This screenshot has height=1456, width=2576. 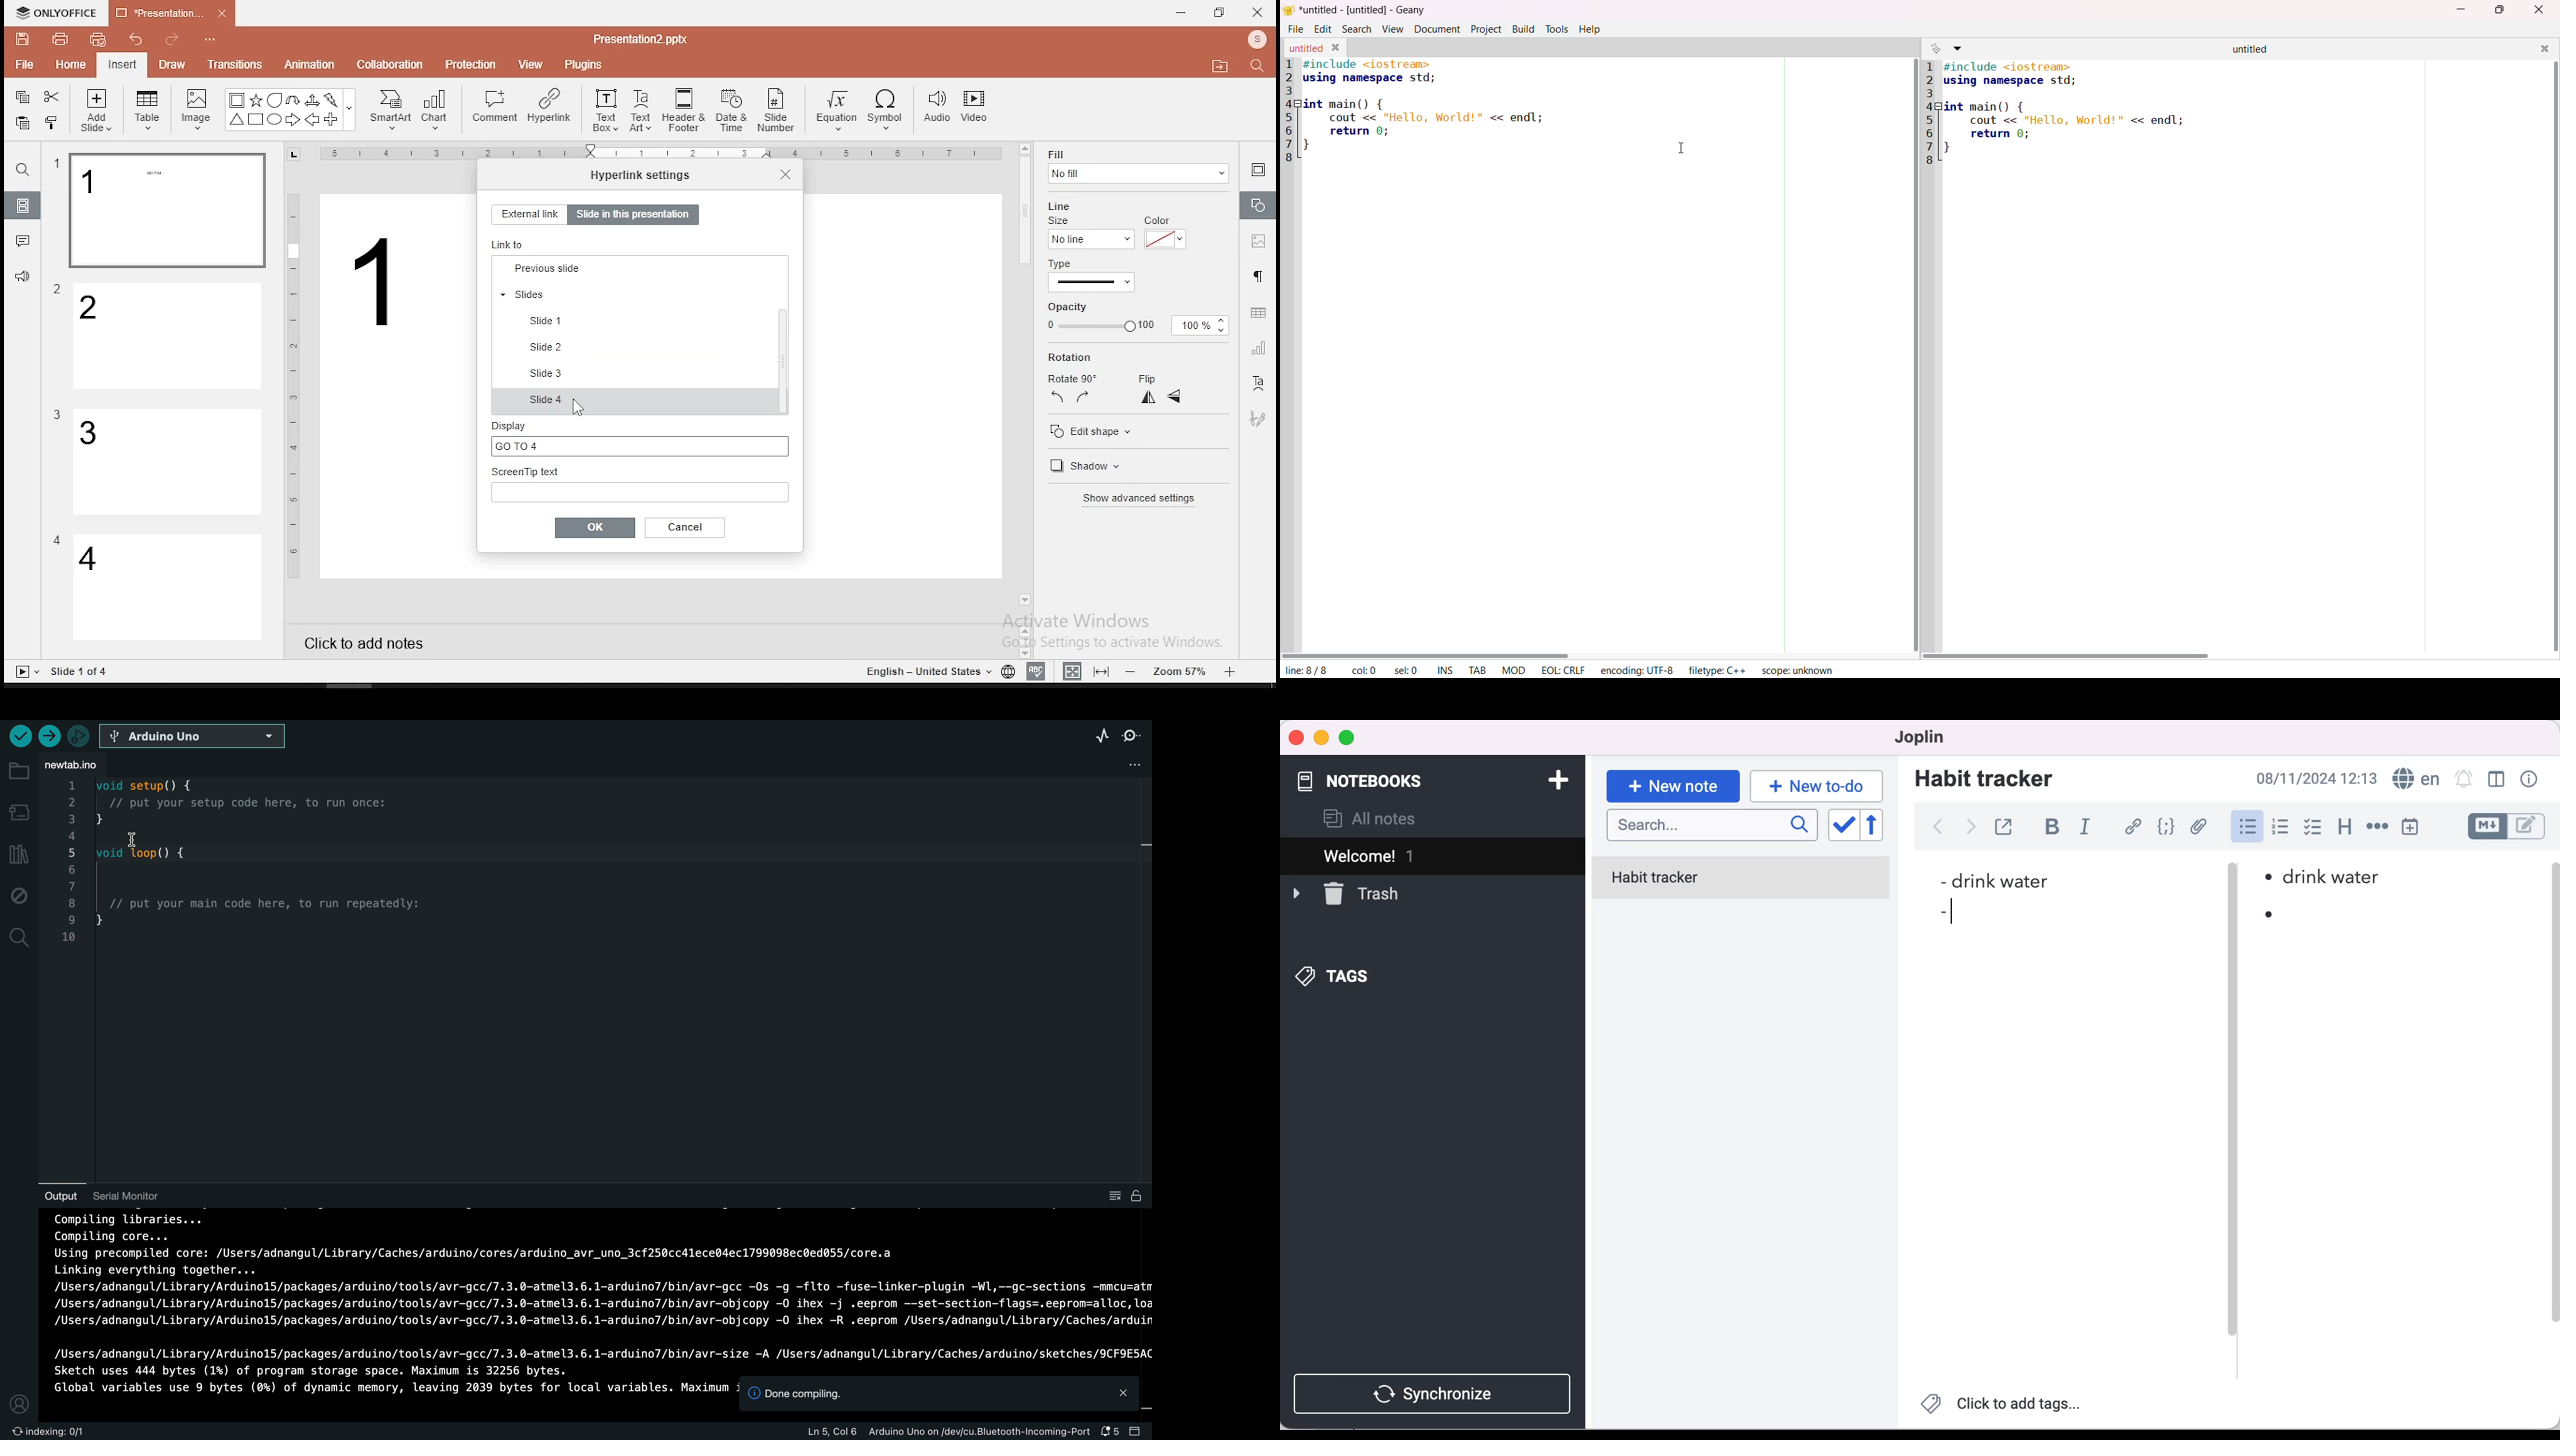 What do you see at coordinates (198, 109) in the screenshot?
I see `image` at bounding box center [198, 109].